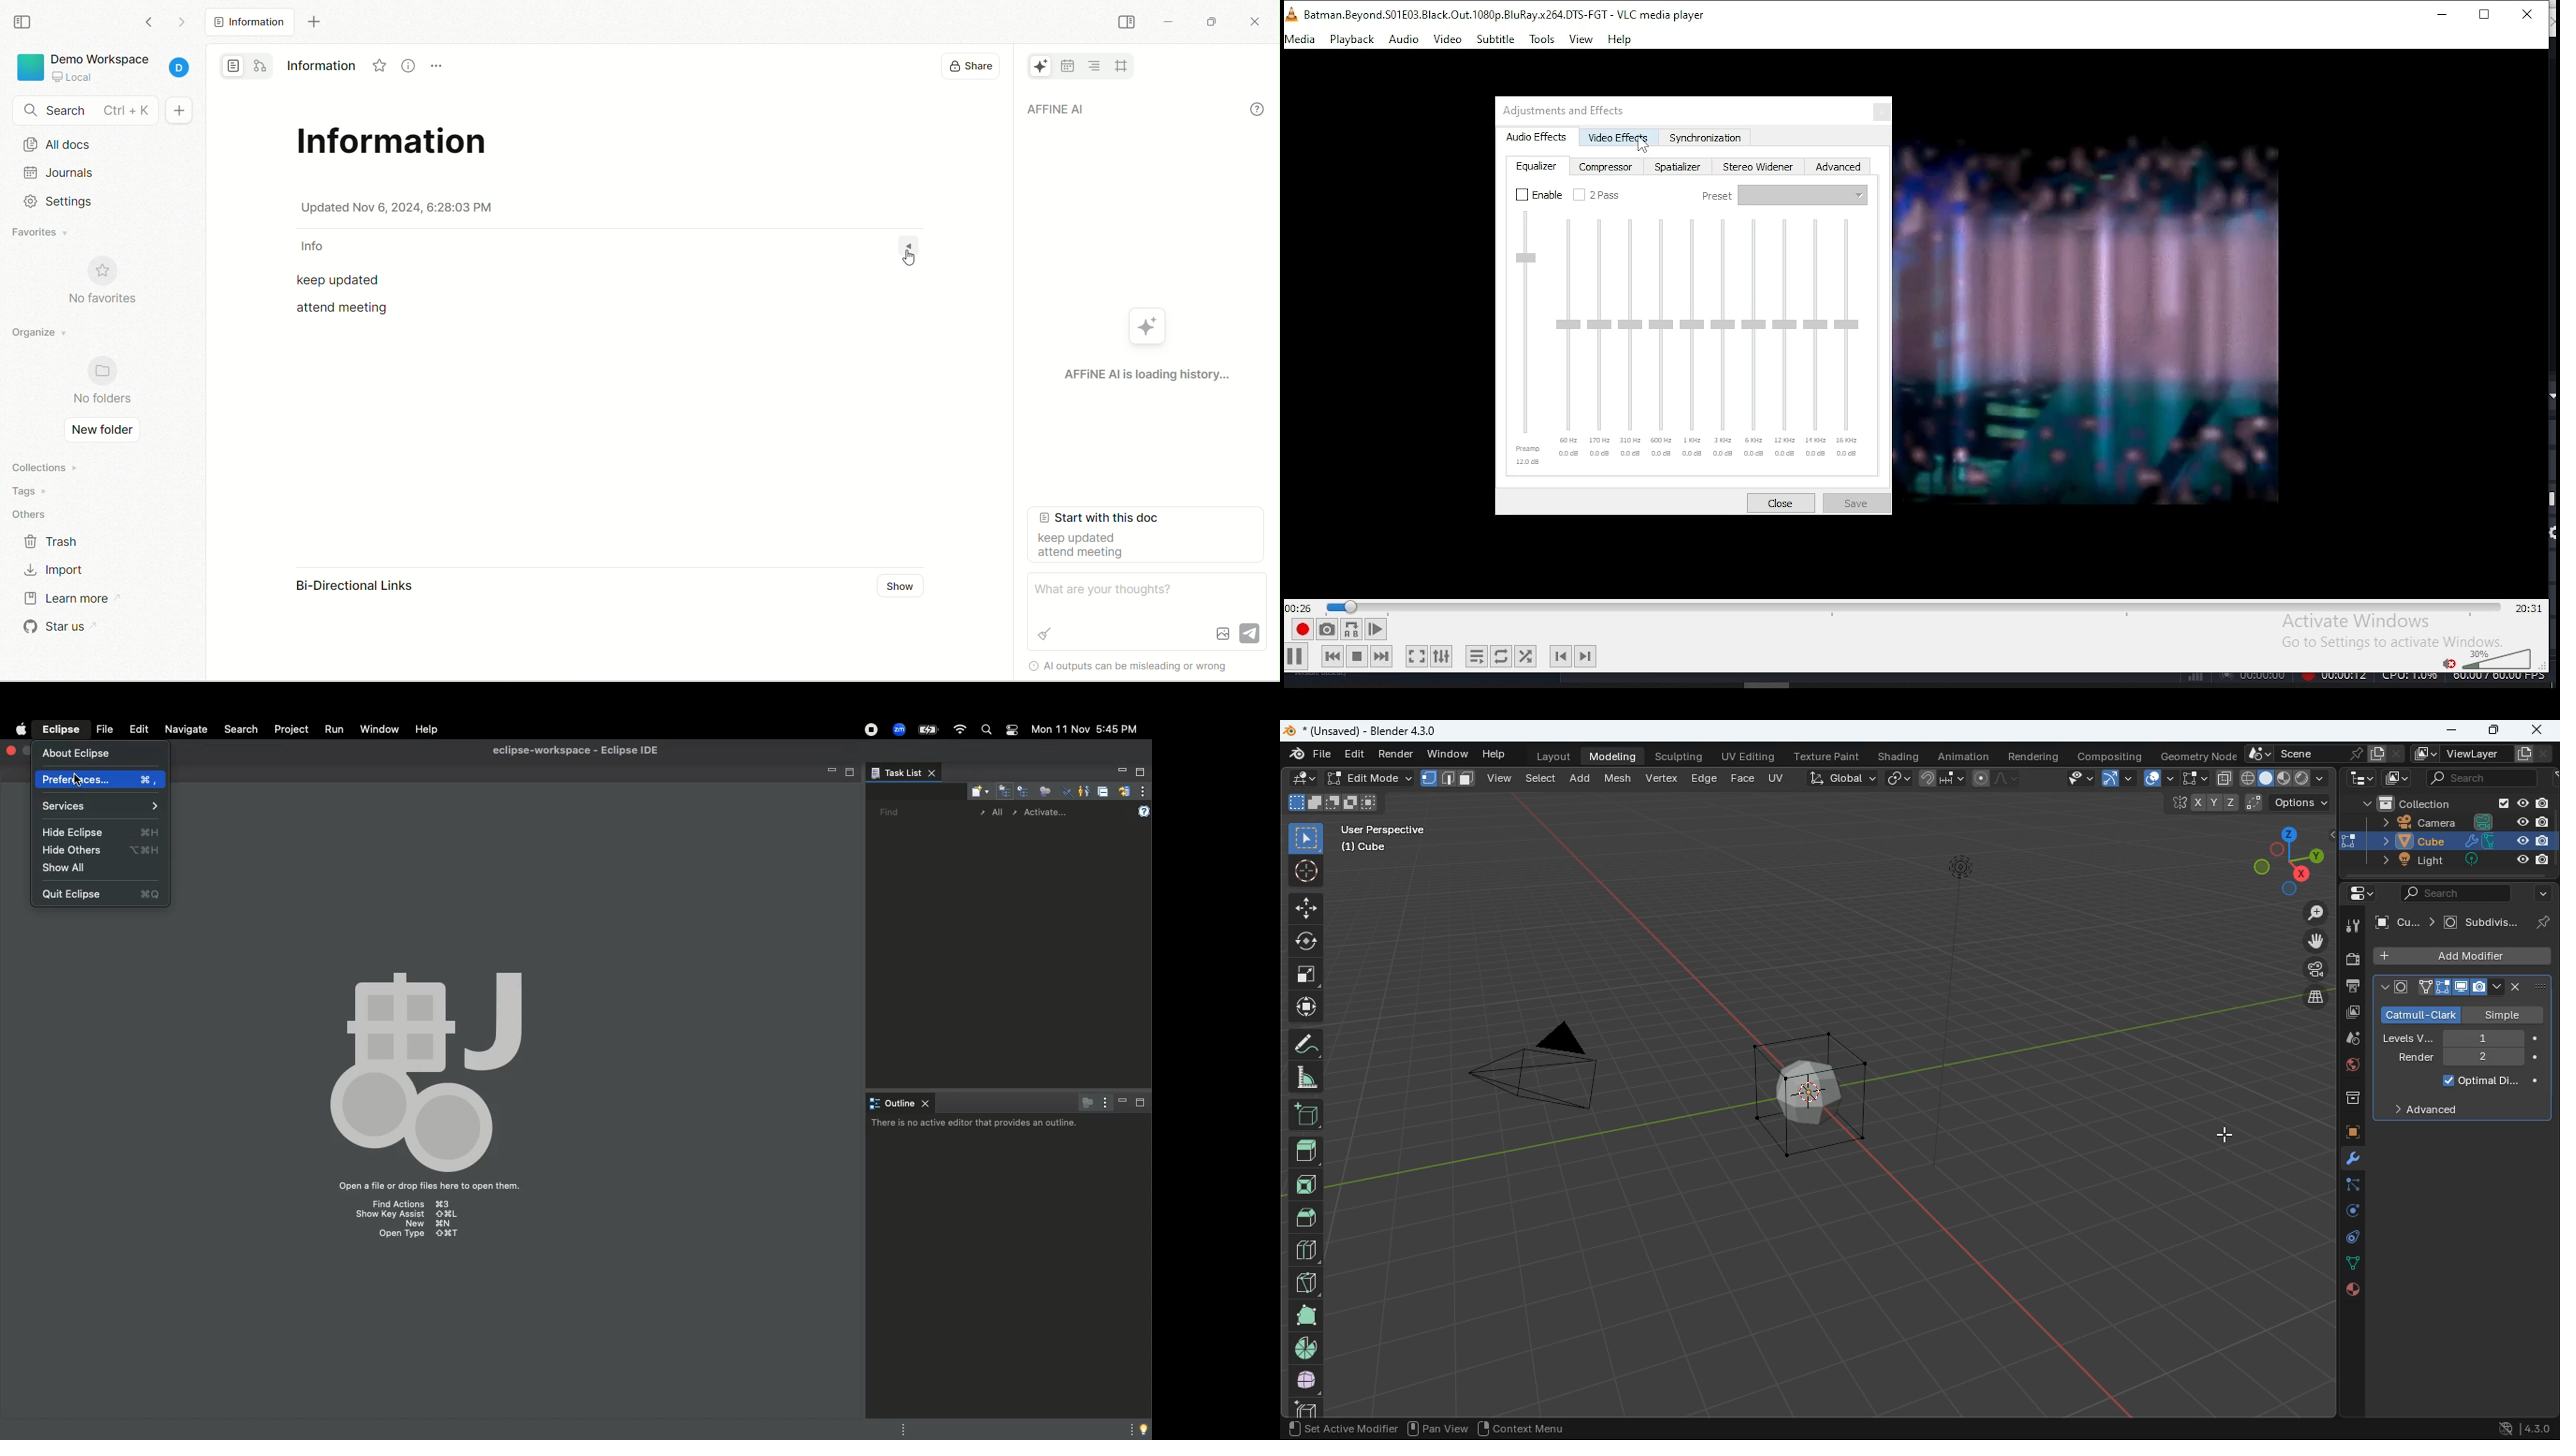 The image size is (2576, 1456). What do you see at coordinates (2350, 926) in the screenshot?
I see `tools` at bounding box center [2350, 926].